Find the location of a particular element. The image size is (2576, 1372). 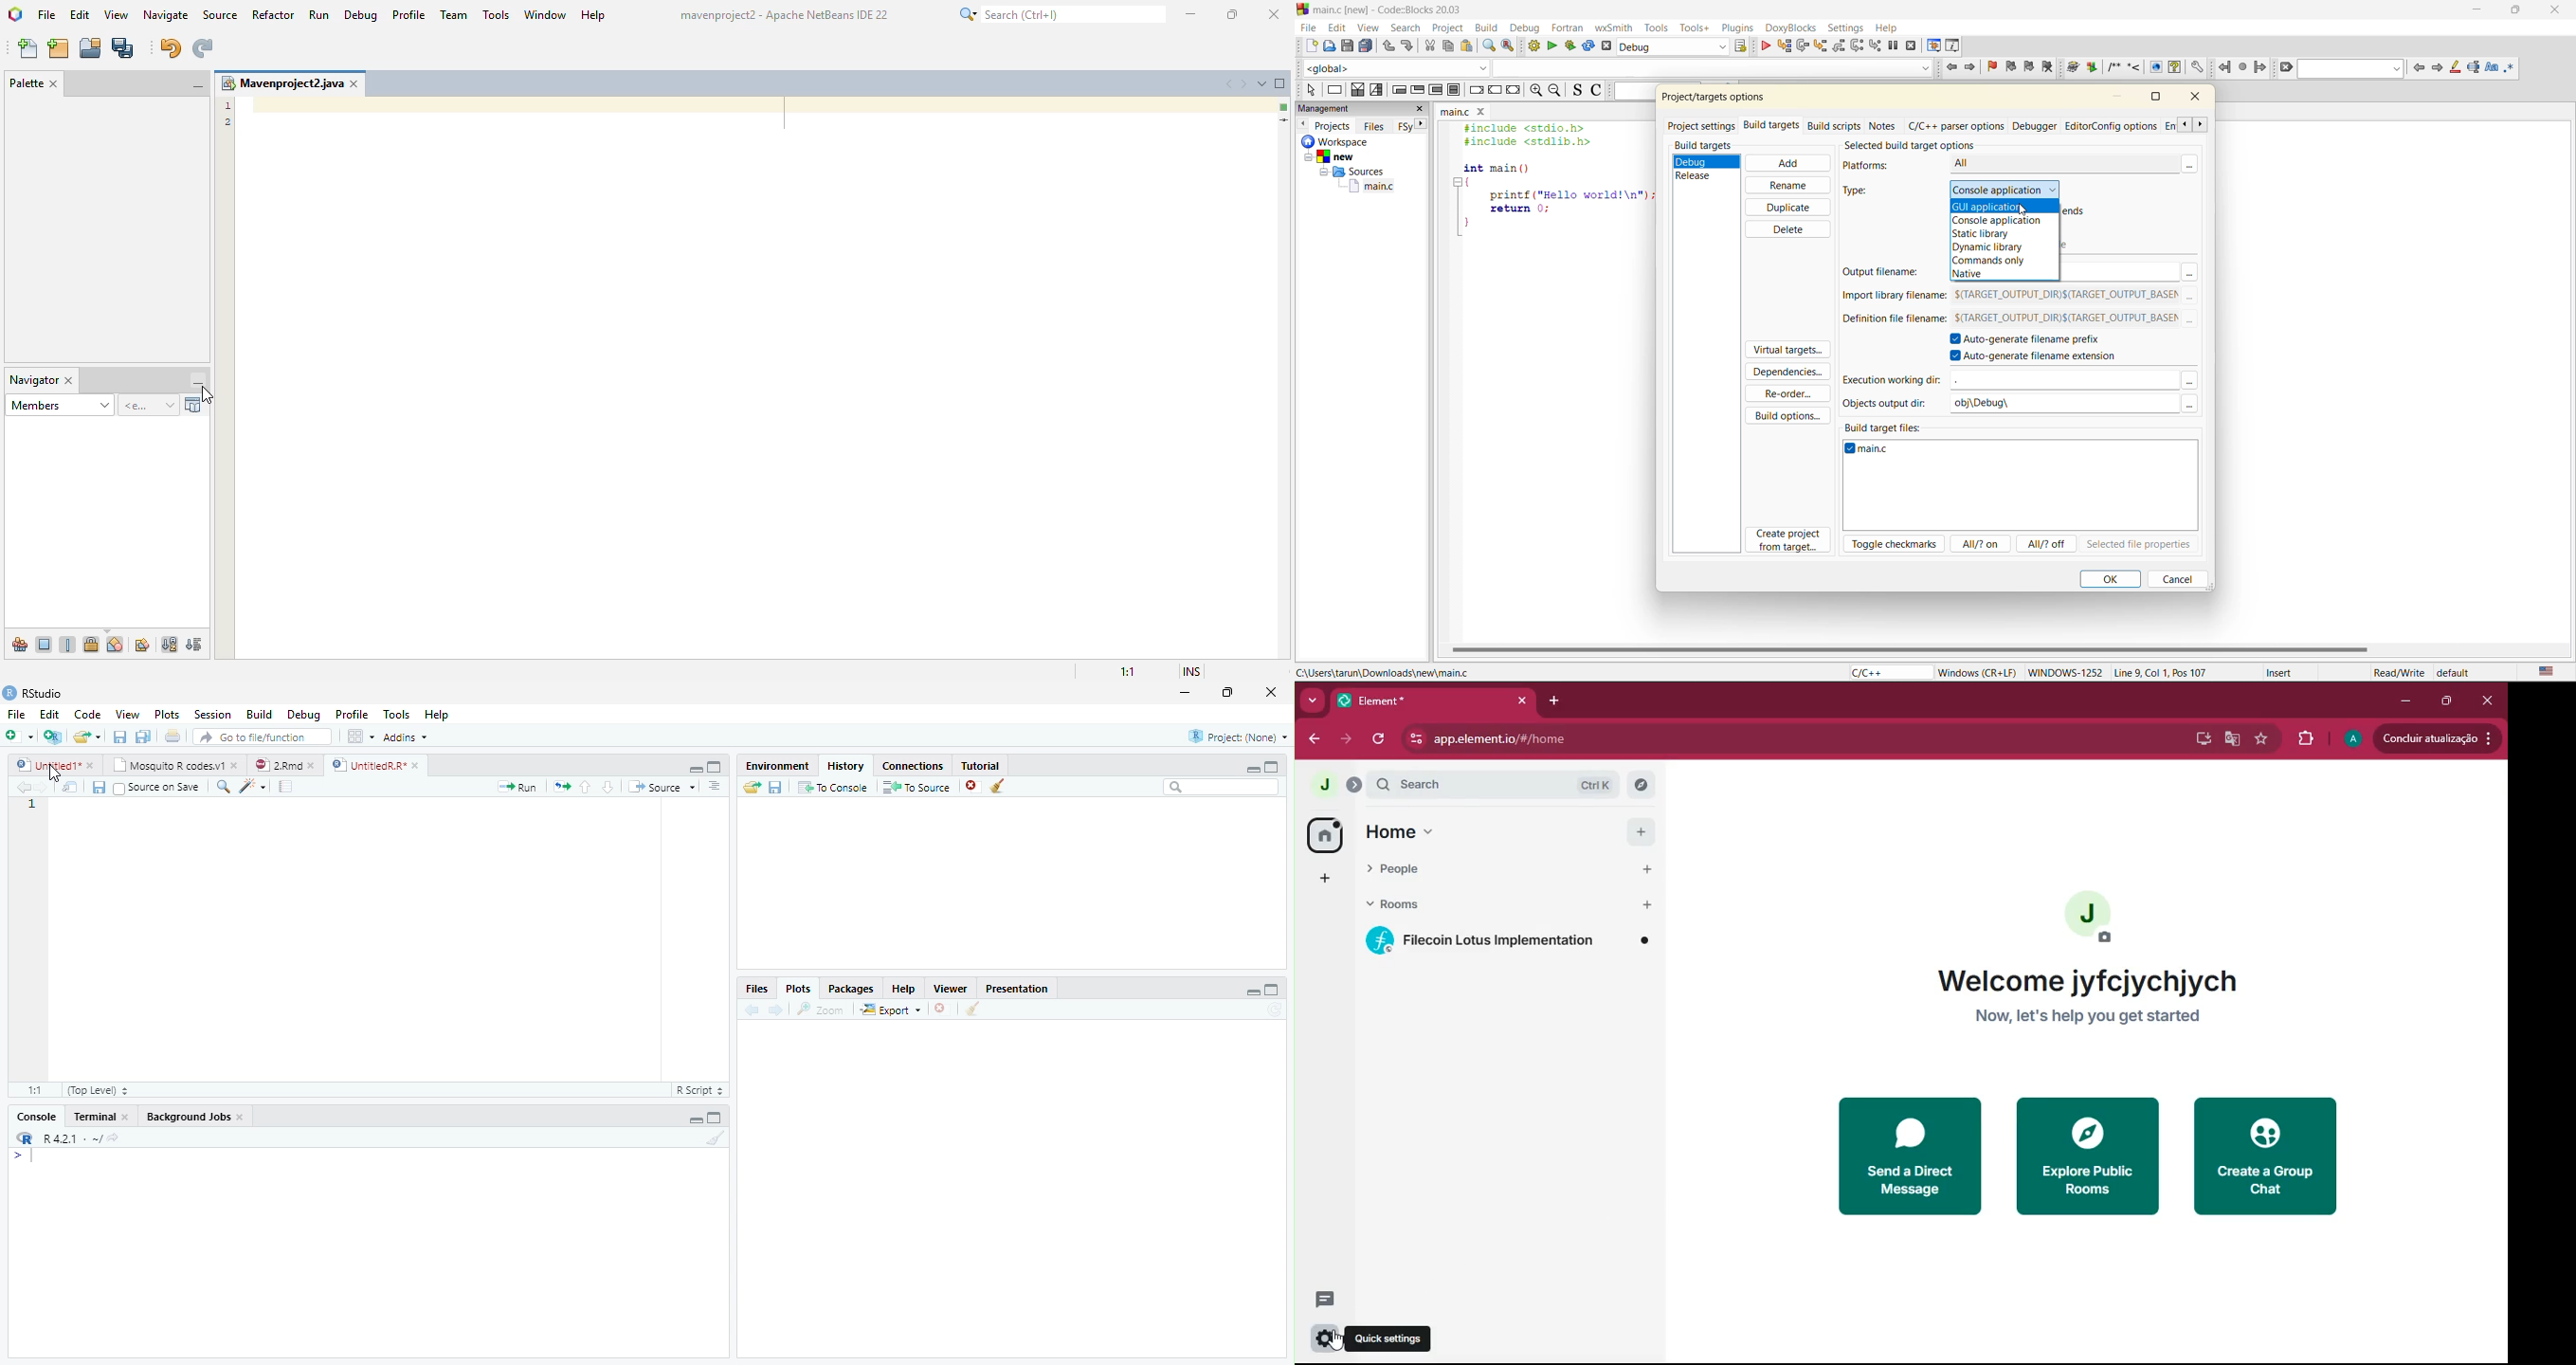

To Source is located at coordinates (916, 787).